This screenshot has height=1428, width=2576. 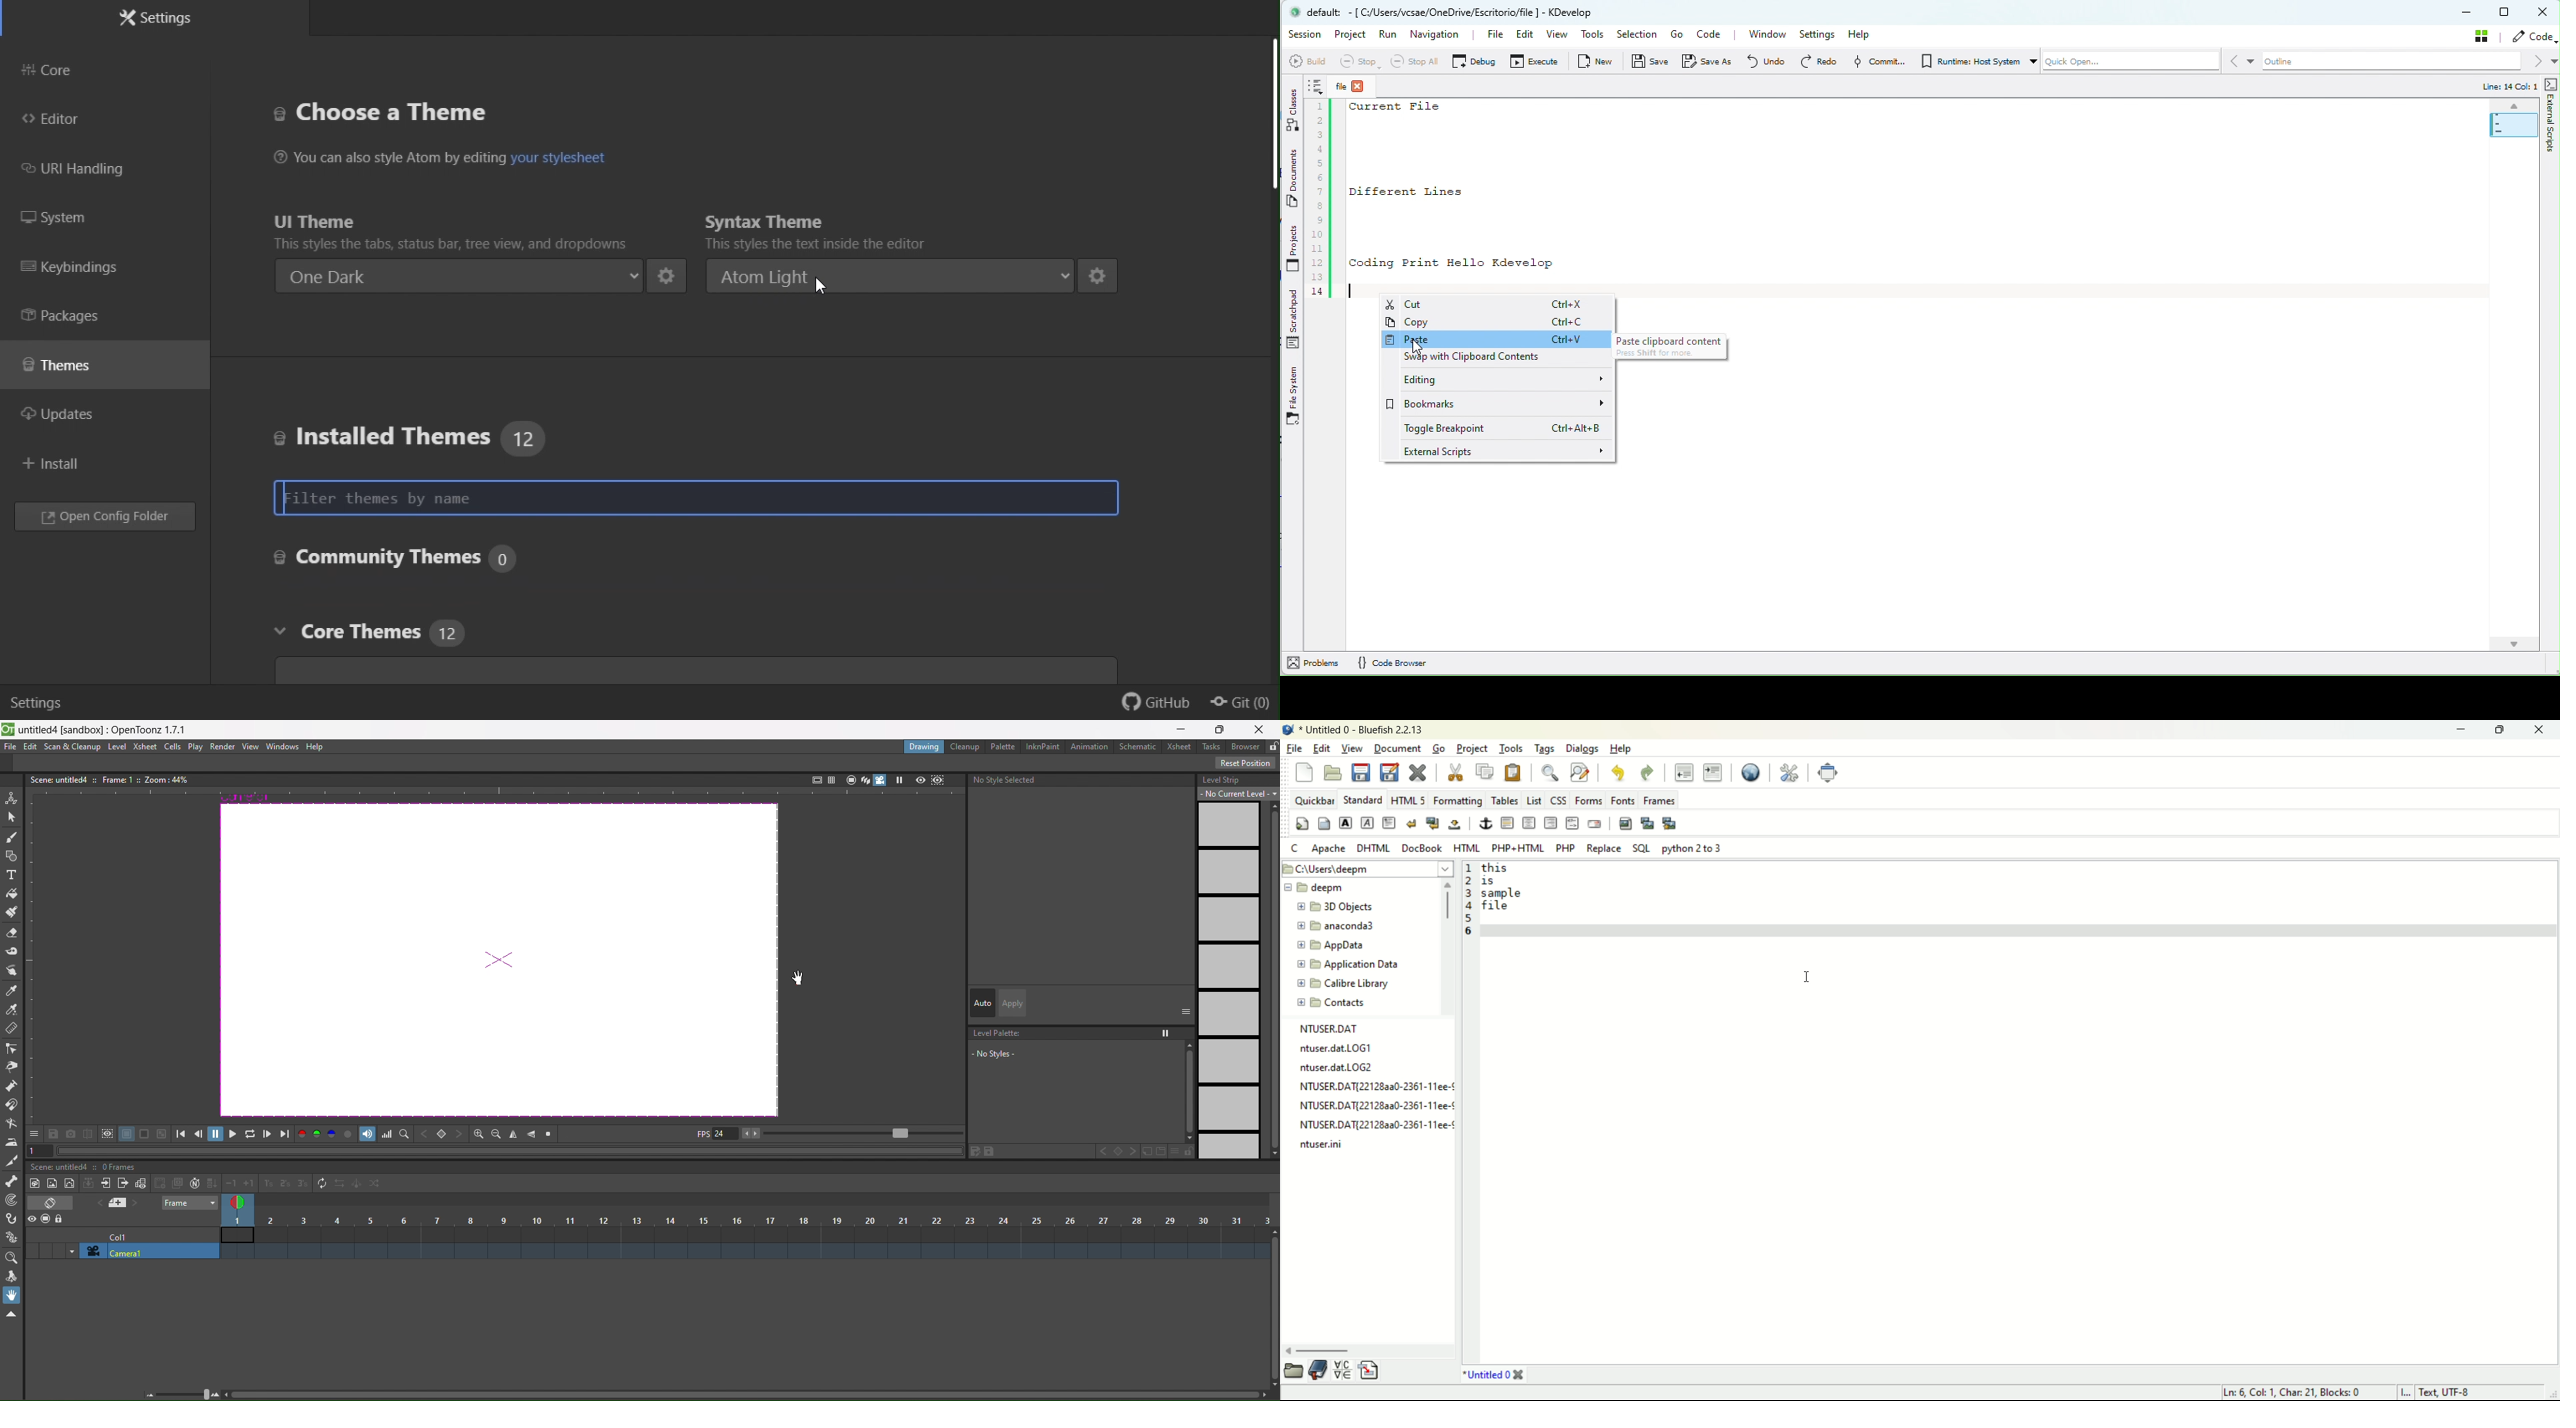 I want to click on help, so click(x=1622, y=751).